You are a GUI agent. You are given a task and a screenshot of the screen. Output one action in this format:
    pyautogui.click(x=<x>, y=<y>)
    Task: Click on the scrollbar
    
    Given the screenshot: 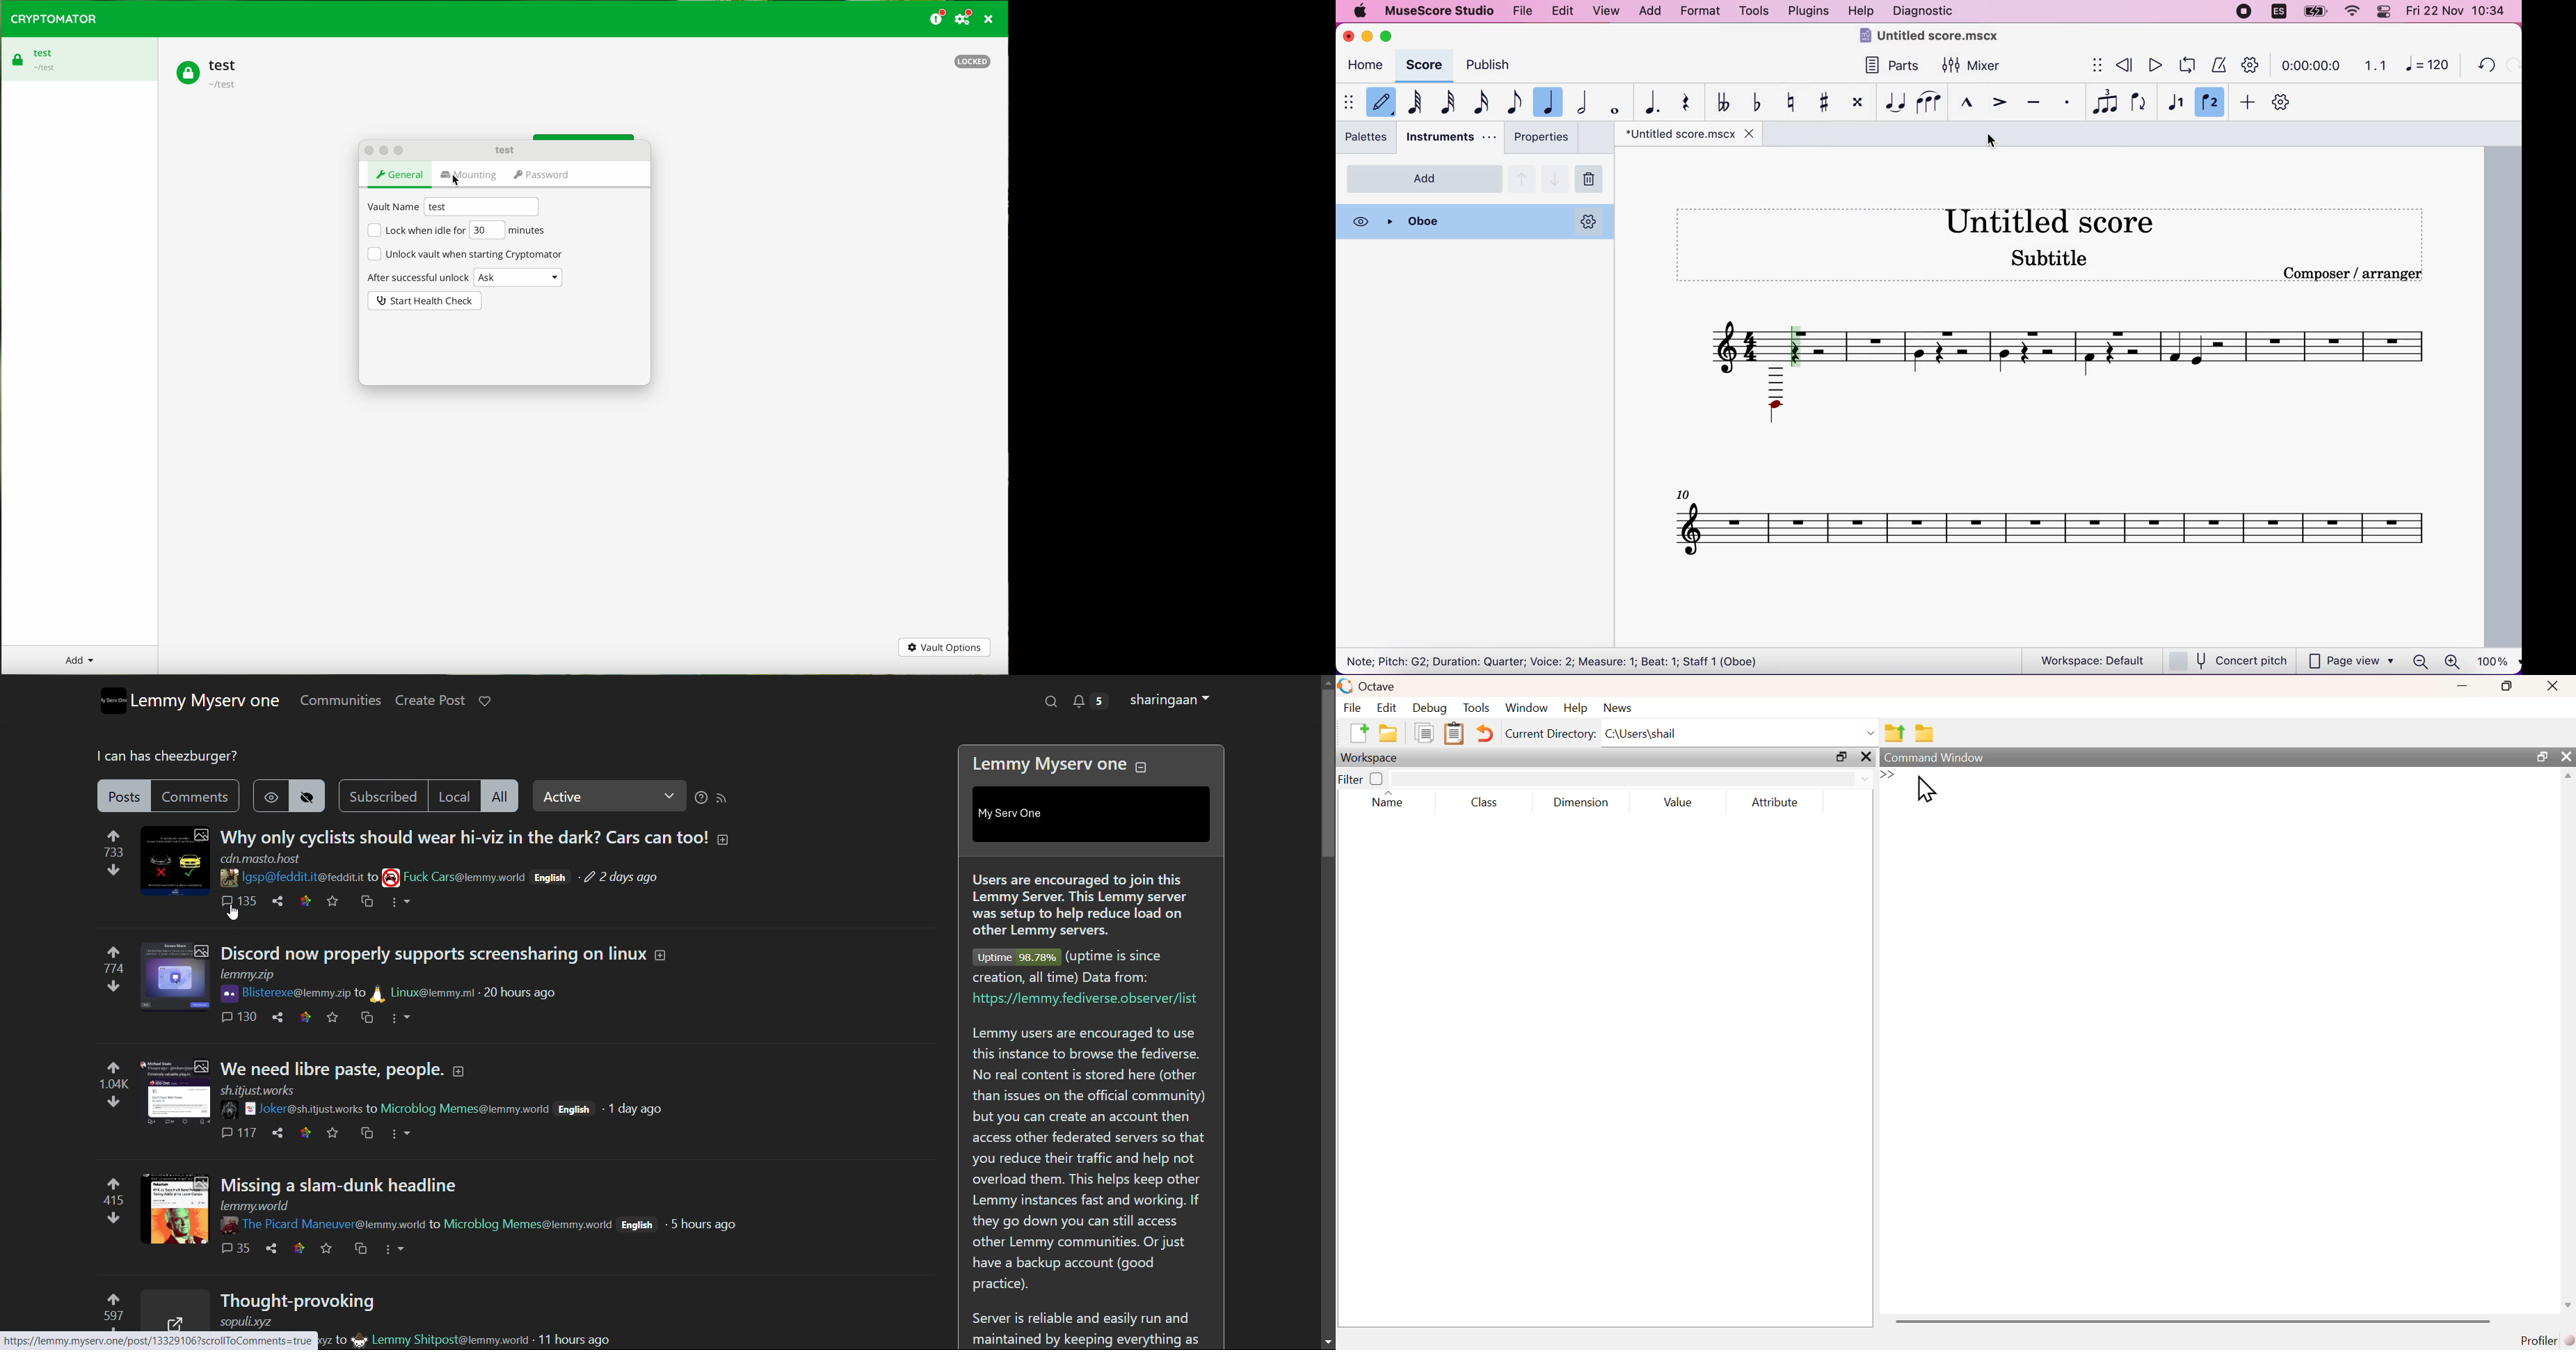 What is the action you would take?
    pyautogui.click(x=2193, y=1321)
    